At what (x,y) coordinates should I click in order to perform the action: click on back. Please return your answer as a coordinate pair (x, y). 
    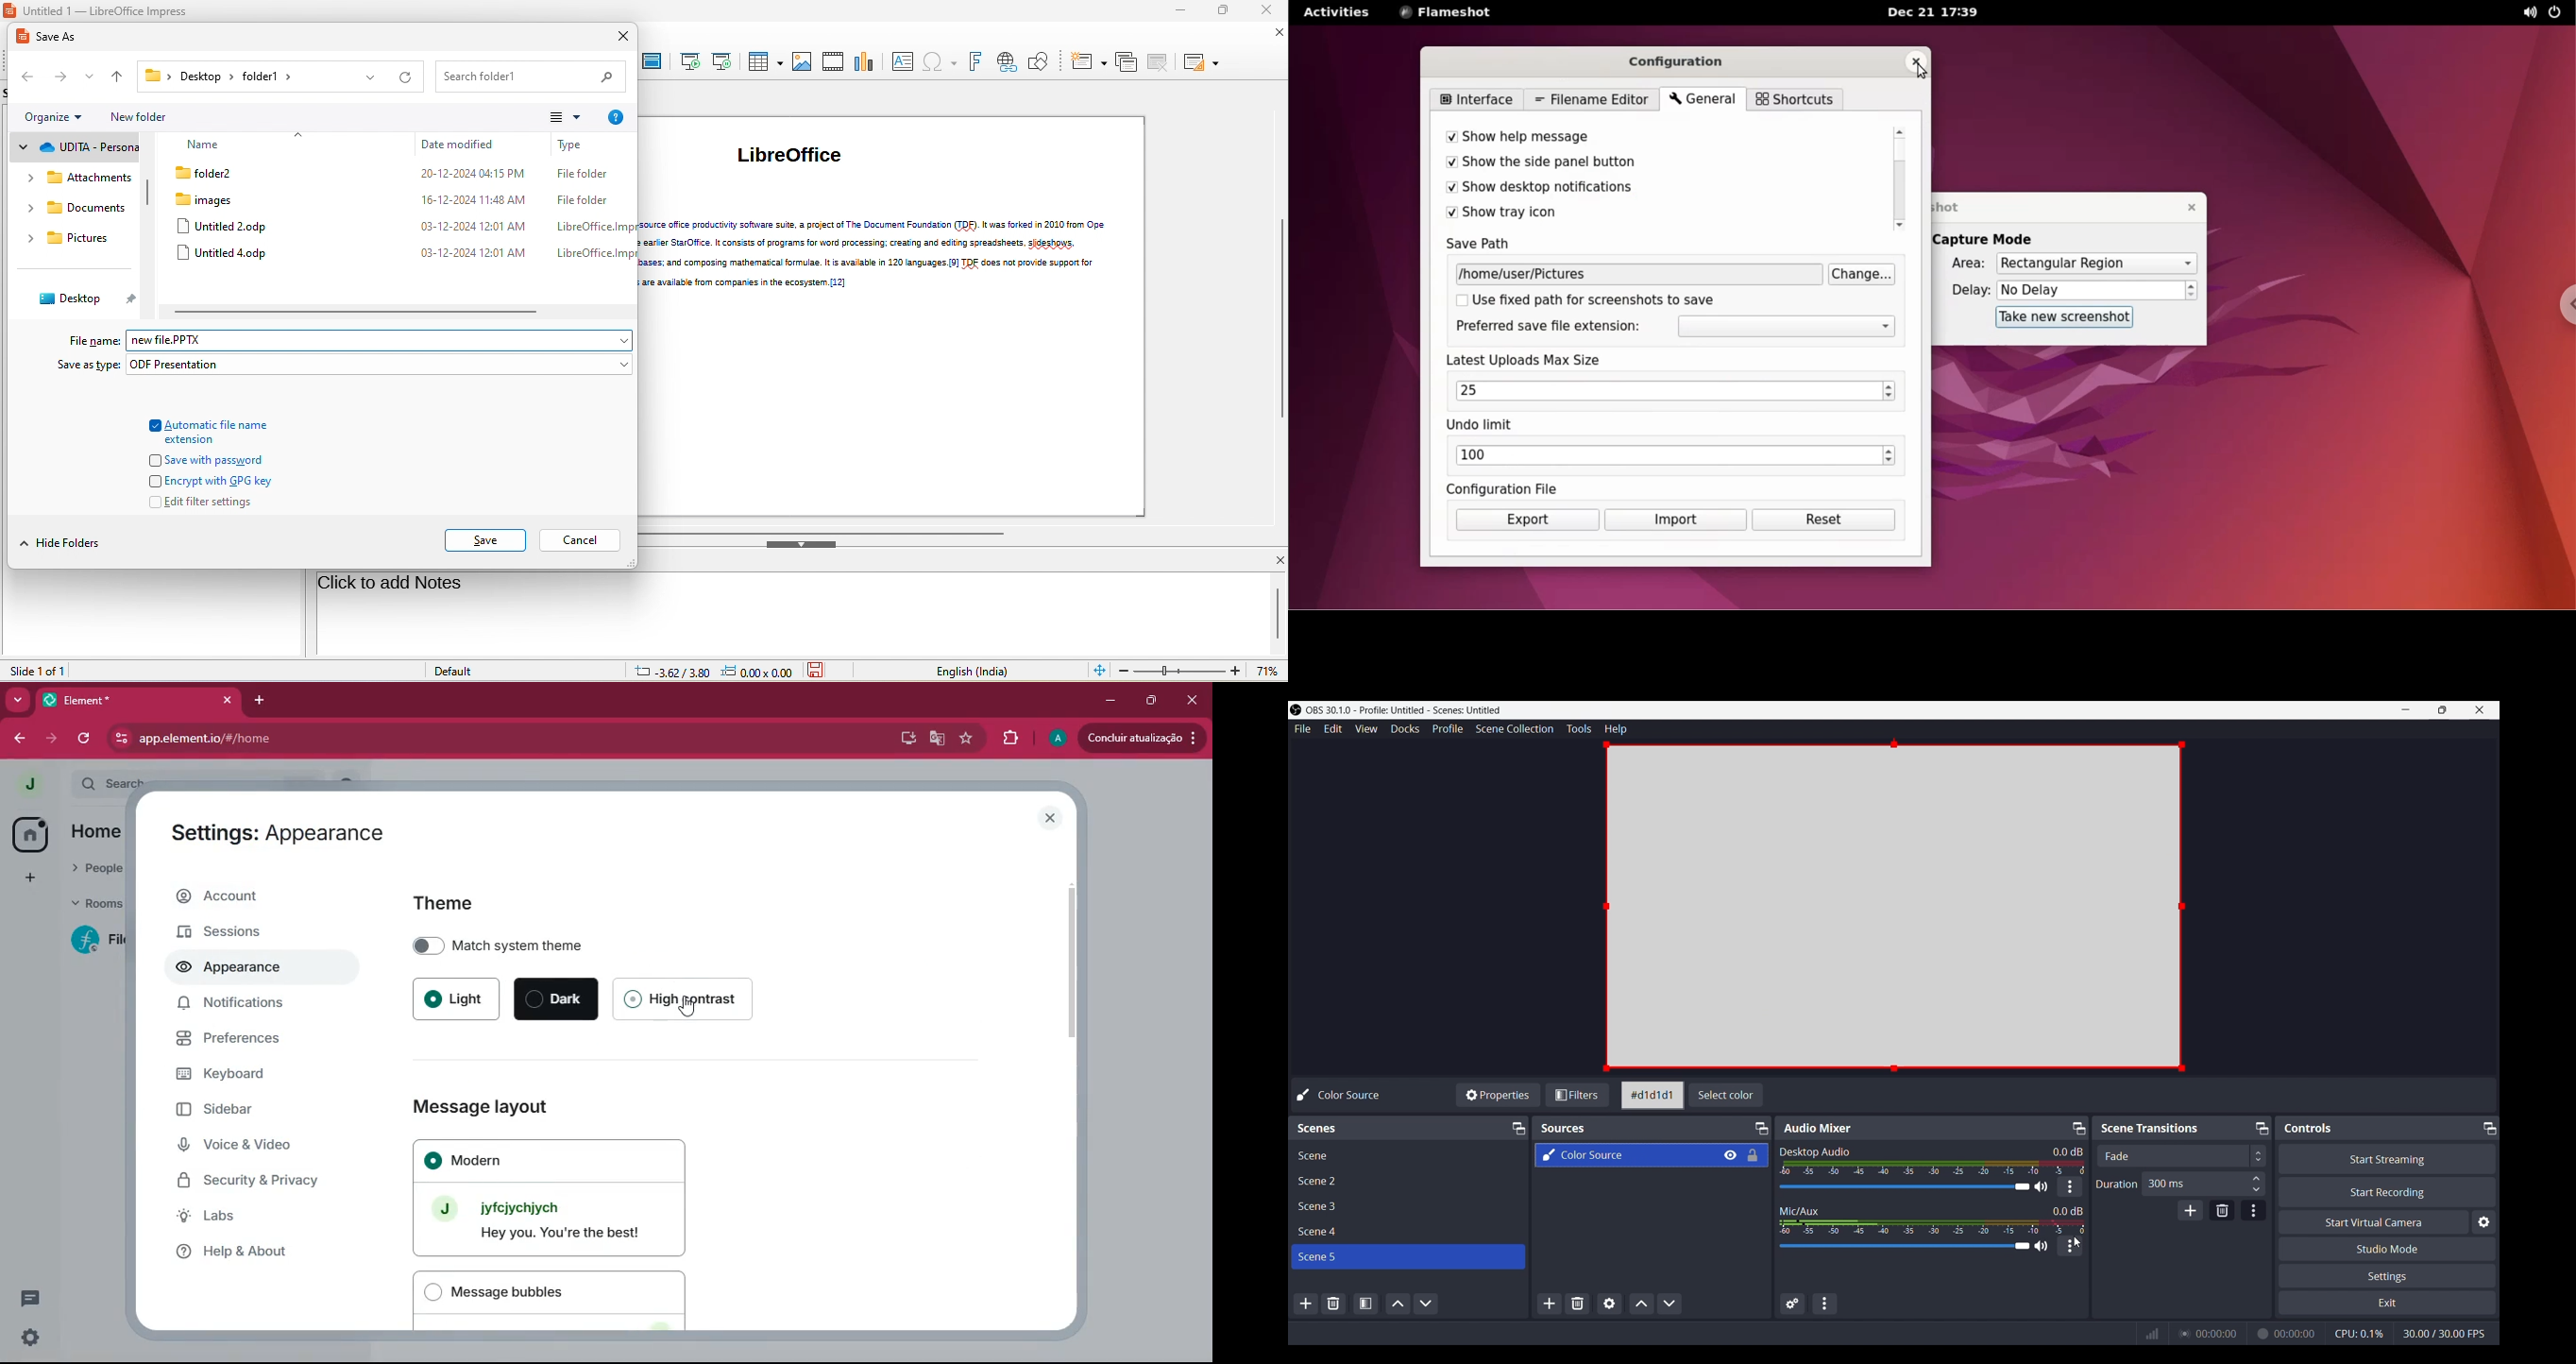
    Looking at the image, I should click on (26, 76).